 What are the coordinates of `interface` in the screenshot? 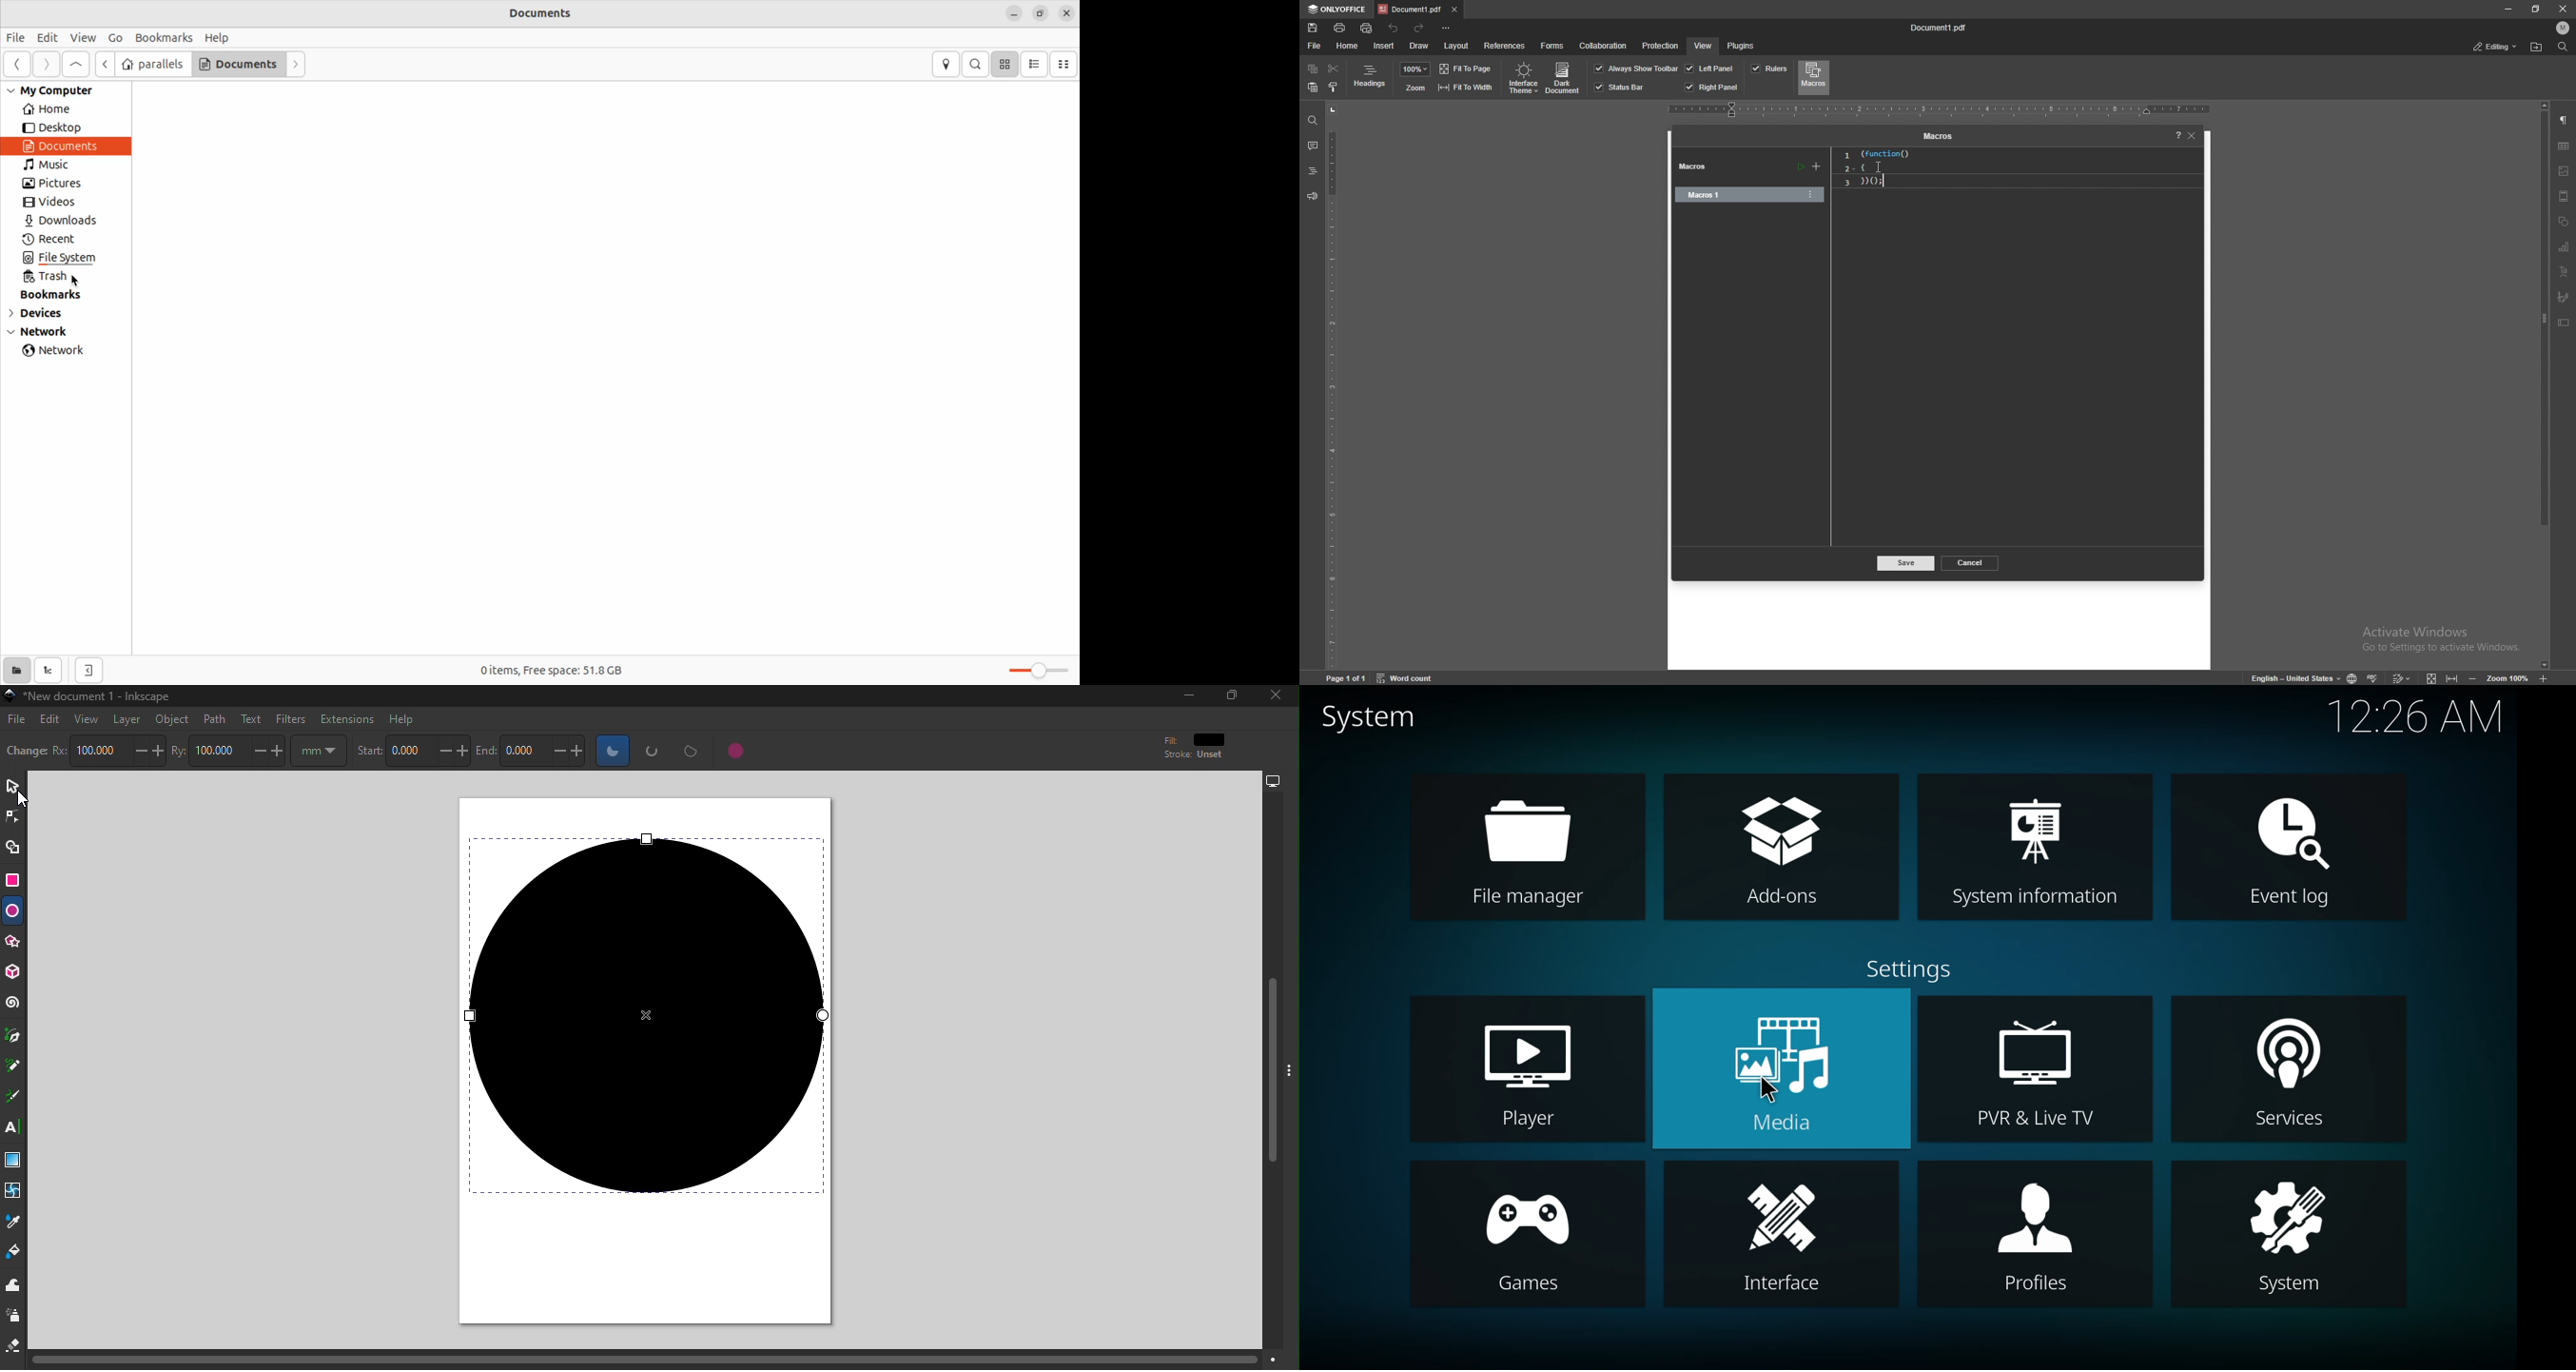 It's located at (1785, 1241).